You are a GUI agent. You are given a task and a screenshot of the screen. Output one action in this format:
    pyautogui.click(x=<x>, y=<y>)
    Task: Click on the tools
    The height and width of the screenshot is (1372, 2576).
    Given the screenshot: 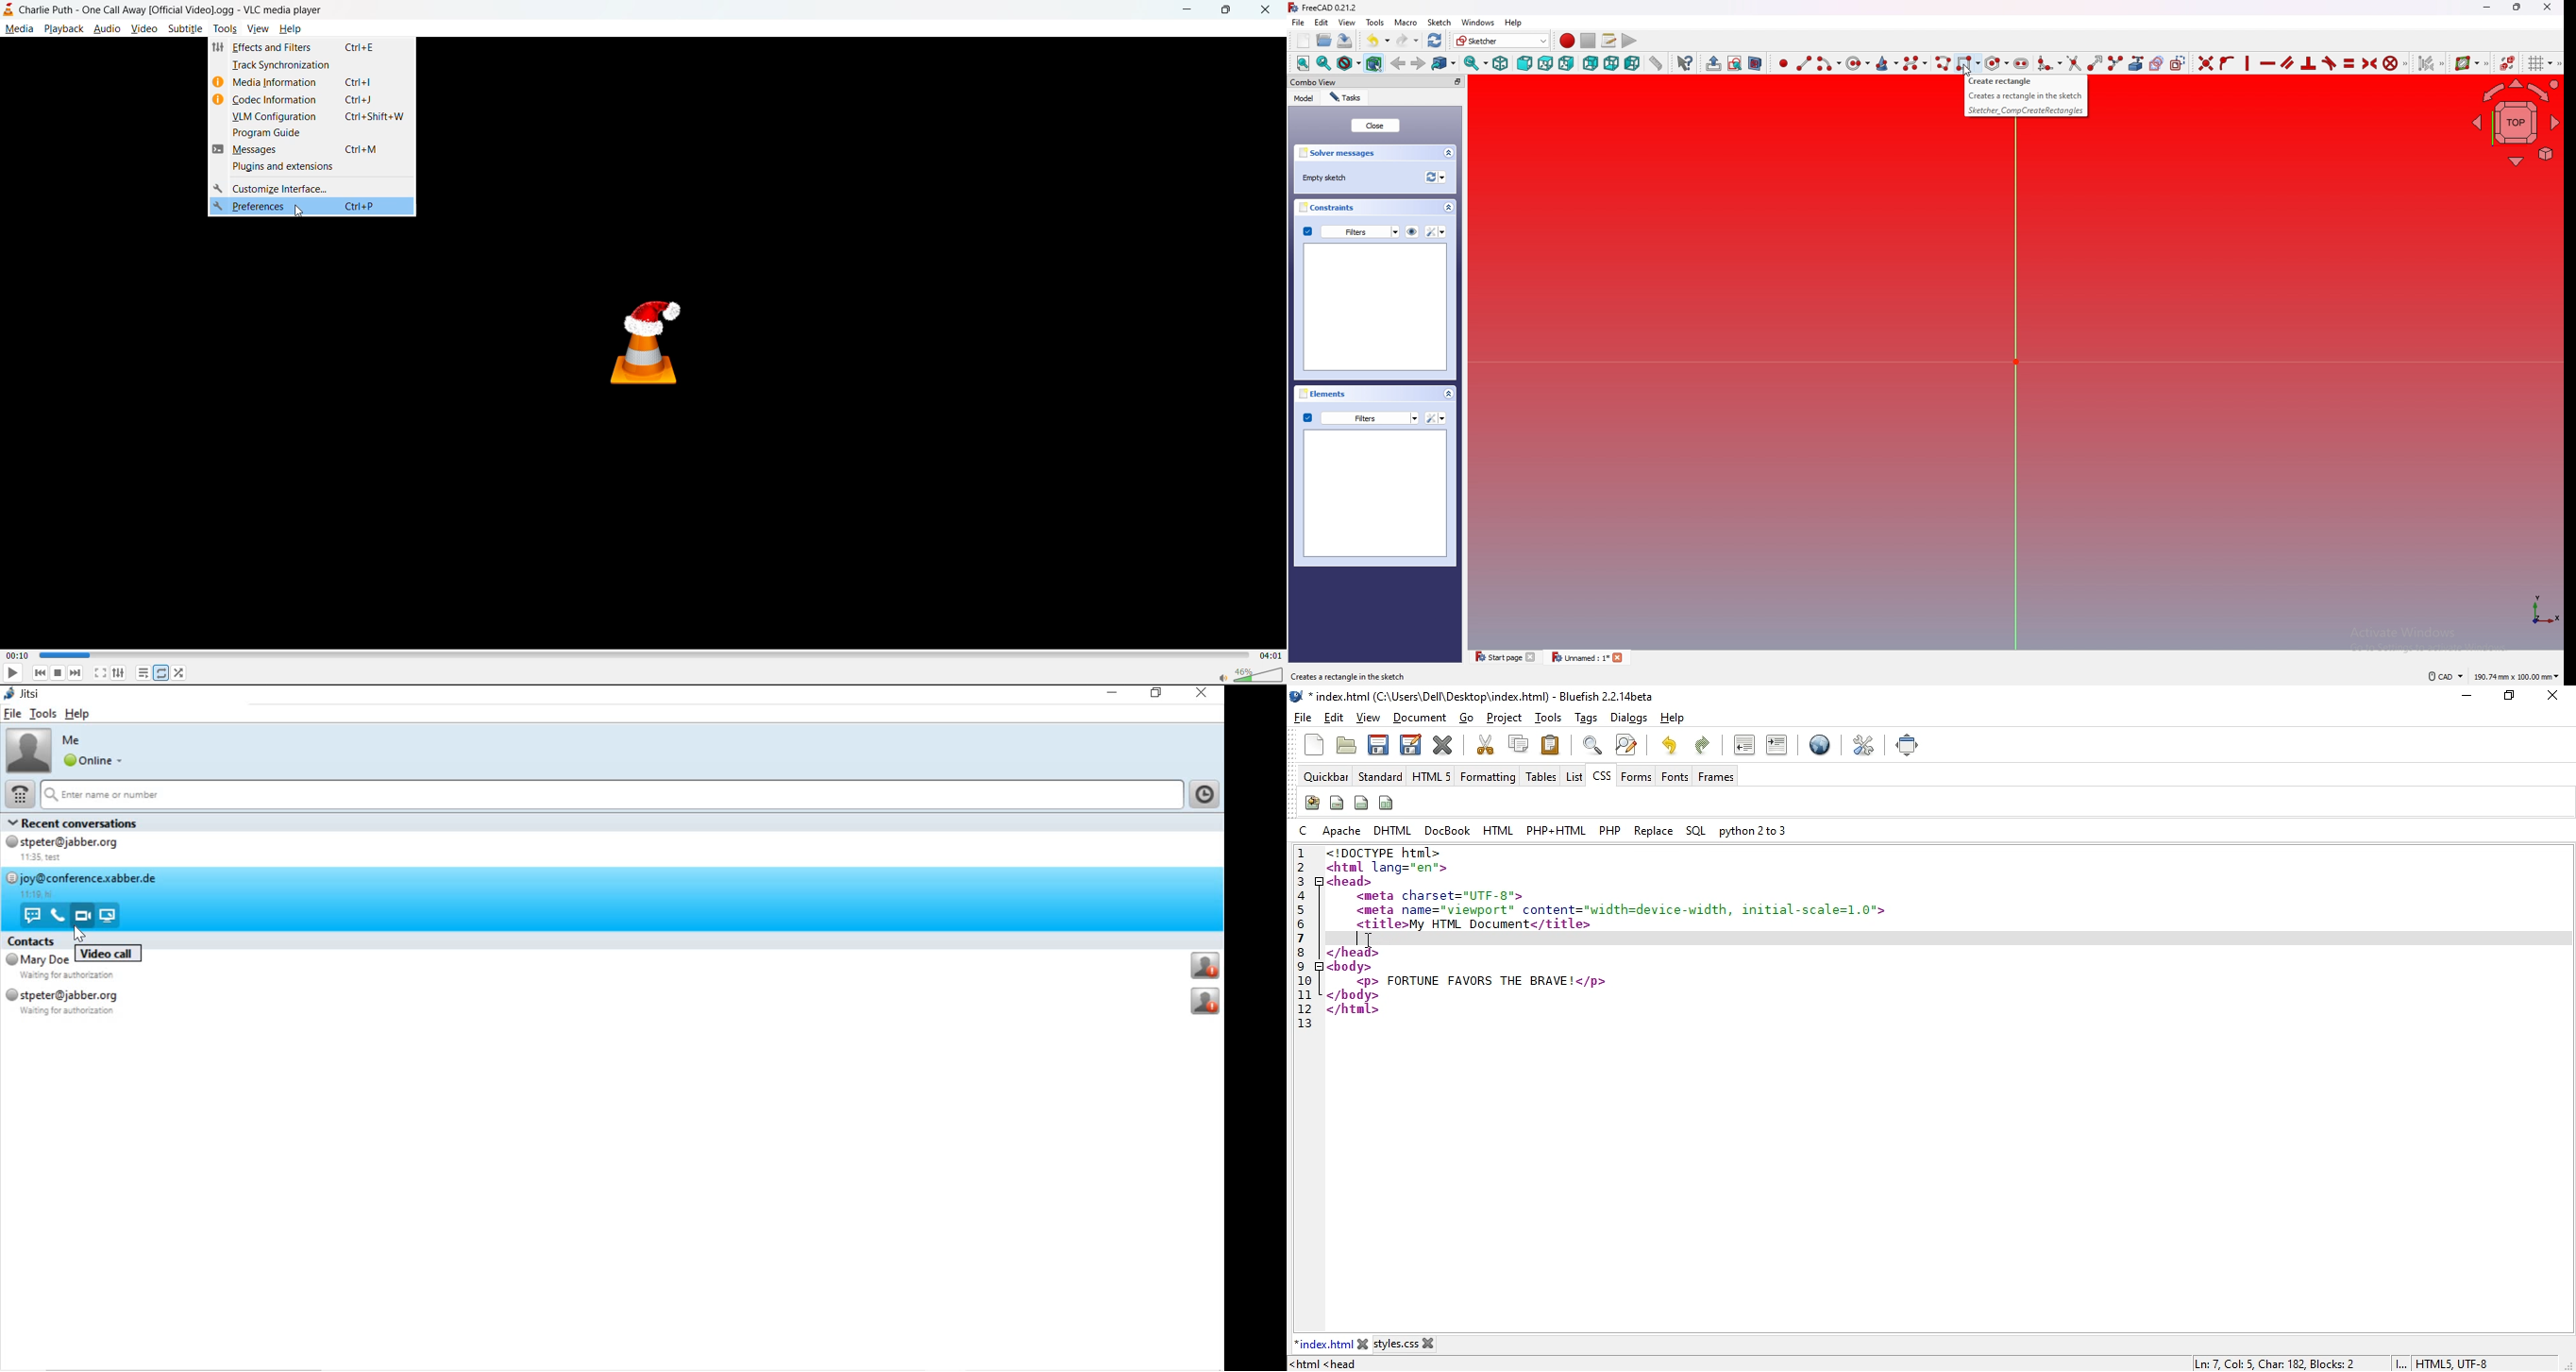 What is the action you would take?
    pyautogui.click(x=226, y=28)
    